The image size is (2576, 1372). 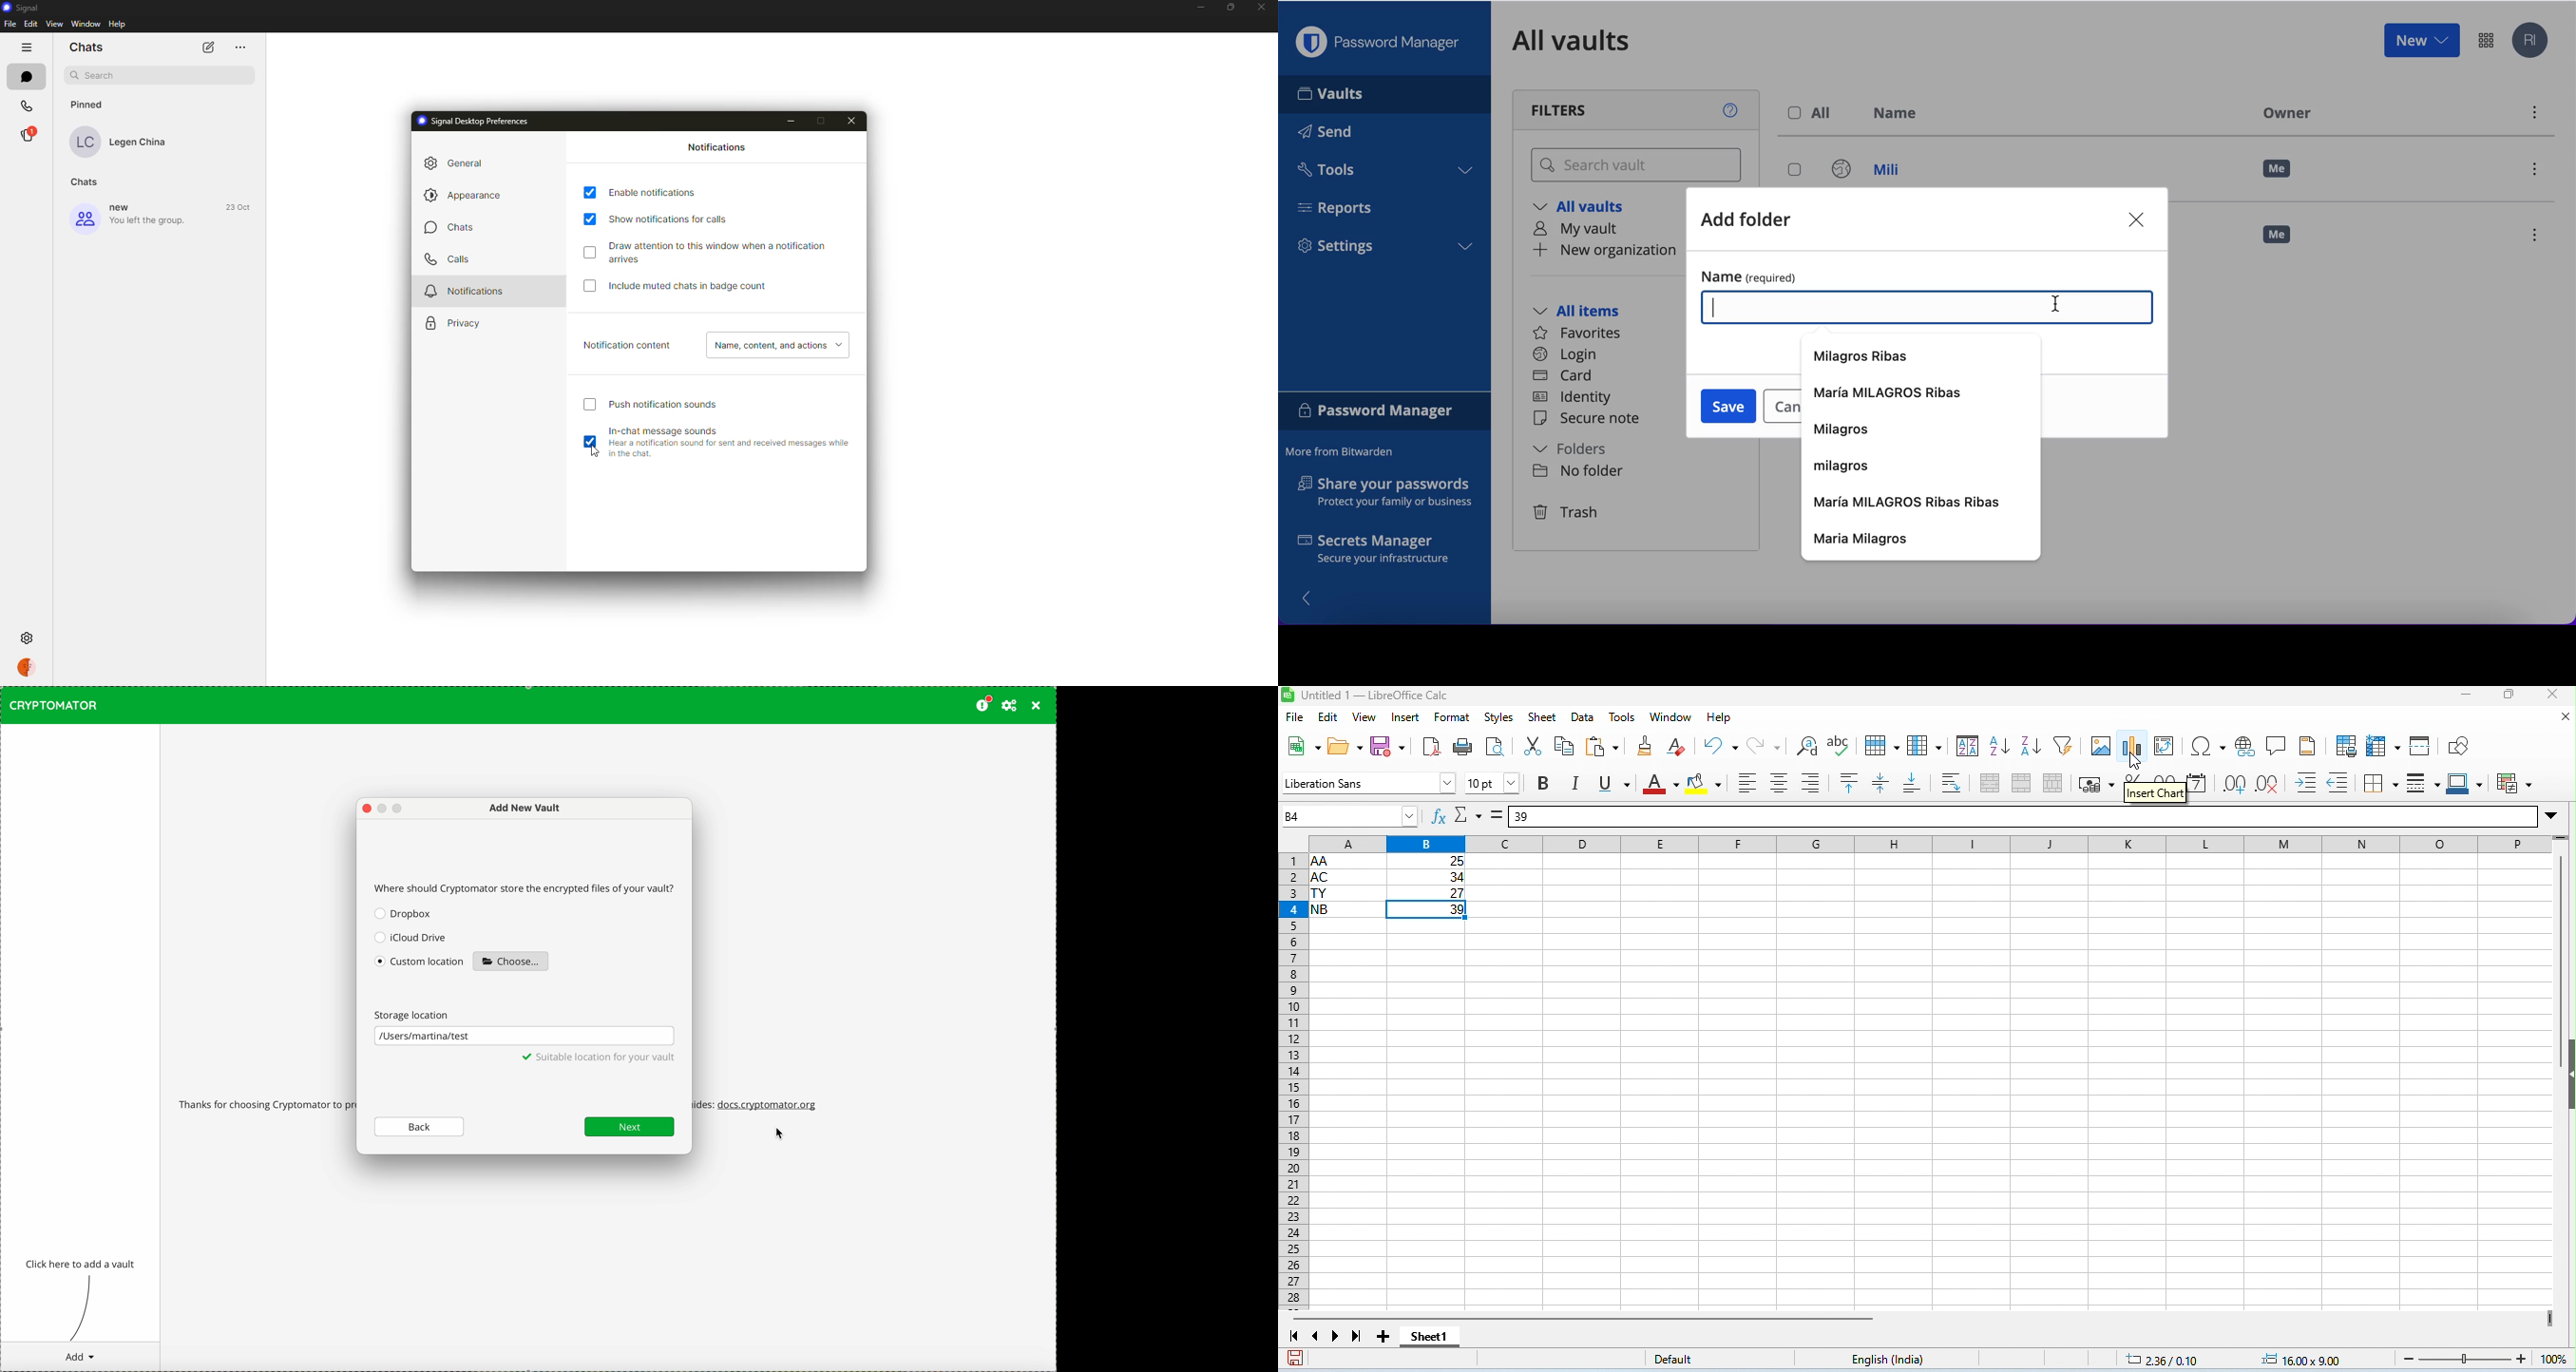 I want to click on minimize, so click(x=791, y=121).